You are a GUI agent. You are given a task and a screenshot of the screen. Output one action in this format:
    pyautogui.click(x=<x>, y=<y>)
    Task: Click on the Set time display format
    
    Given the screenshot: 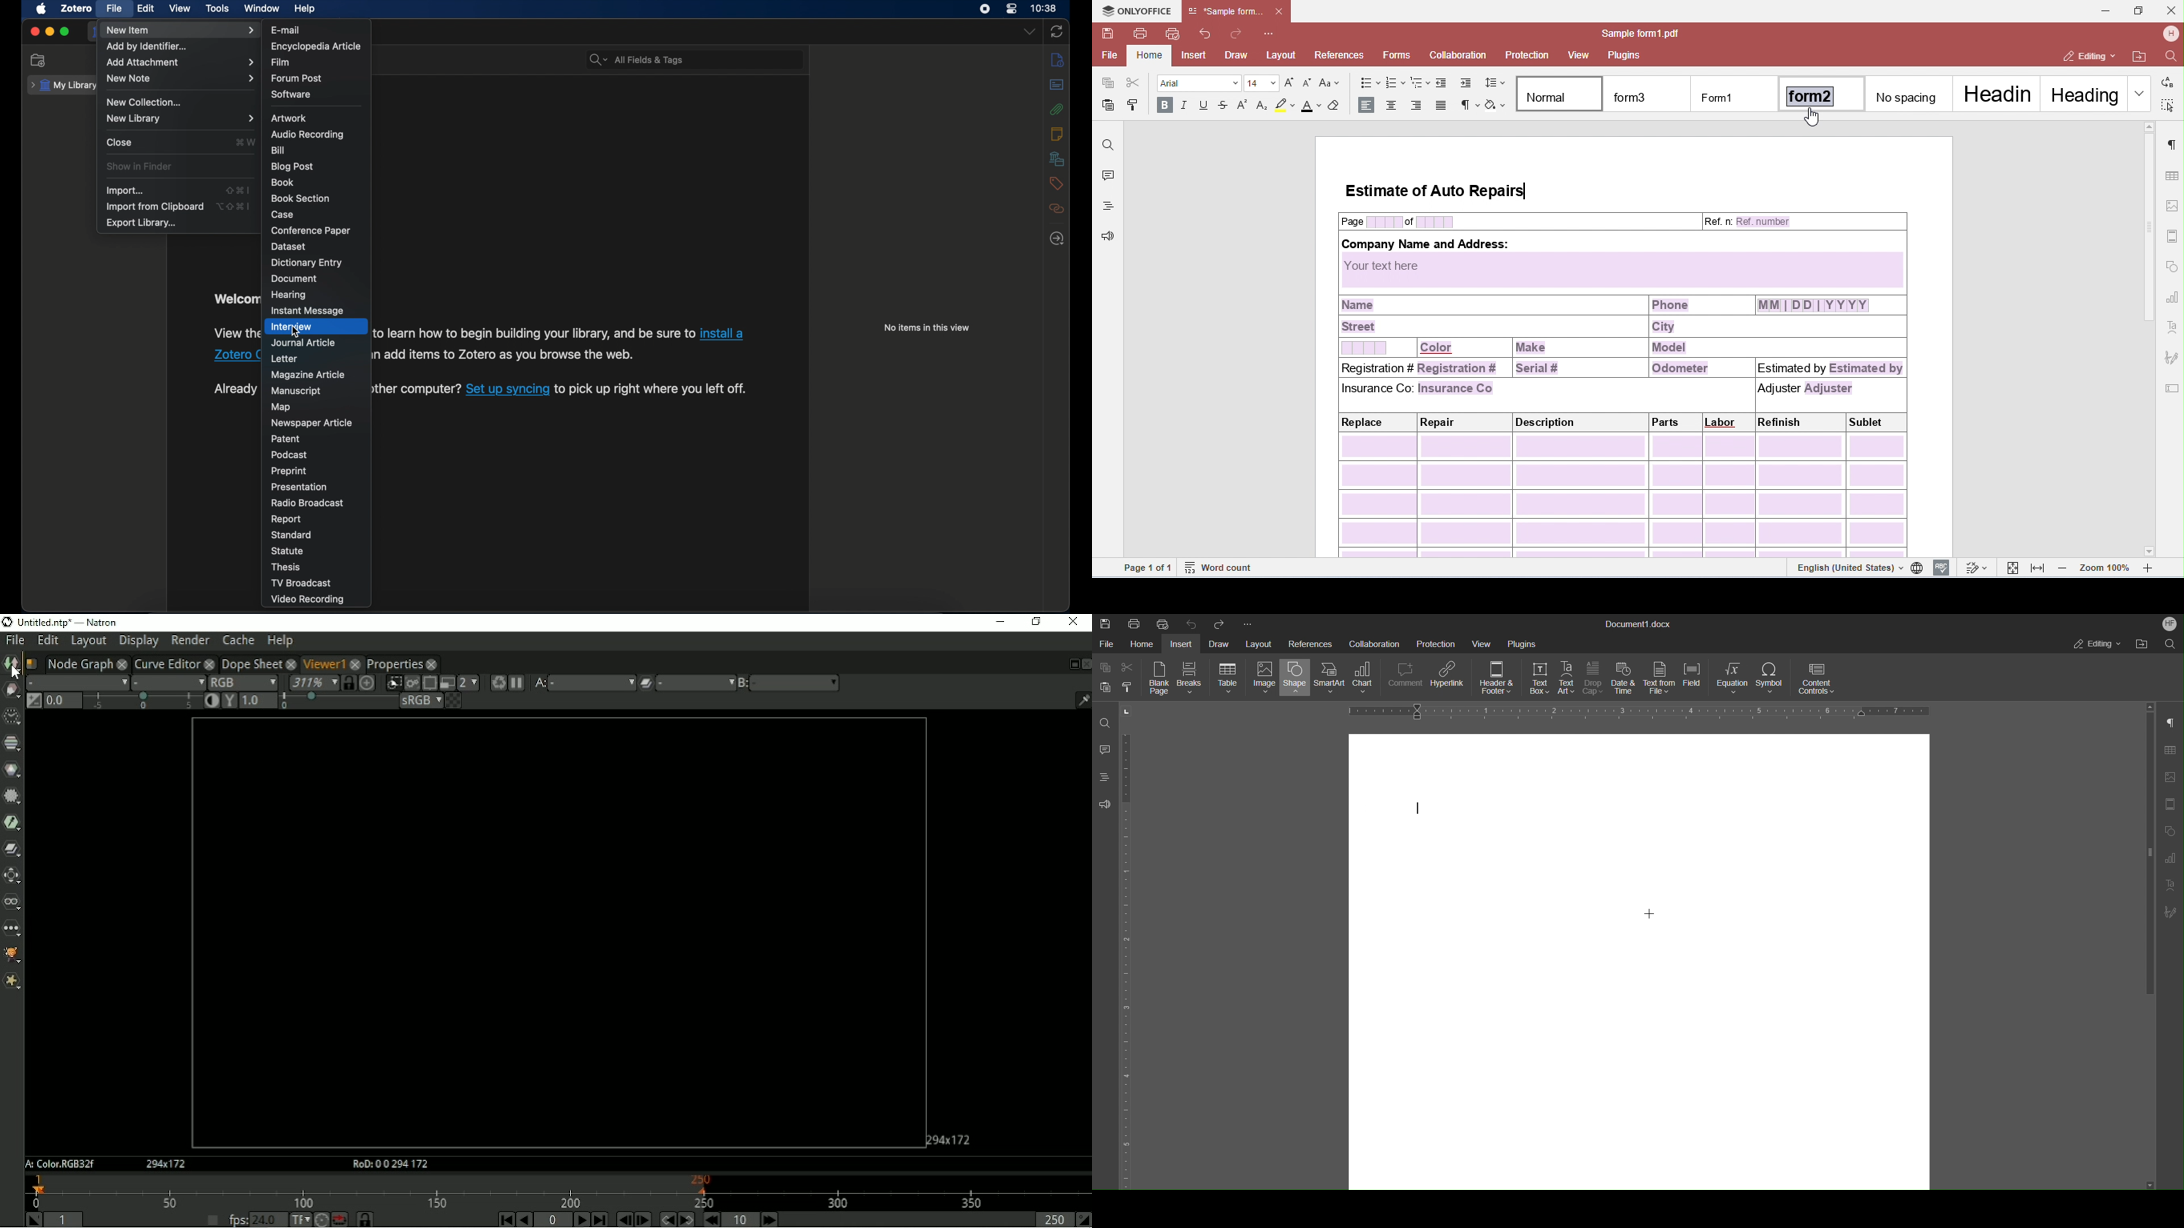 What is the action you would take?
    pyautogui.click(x=299, y=1219)
    